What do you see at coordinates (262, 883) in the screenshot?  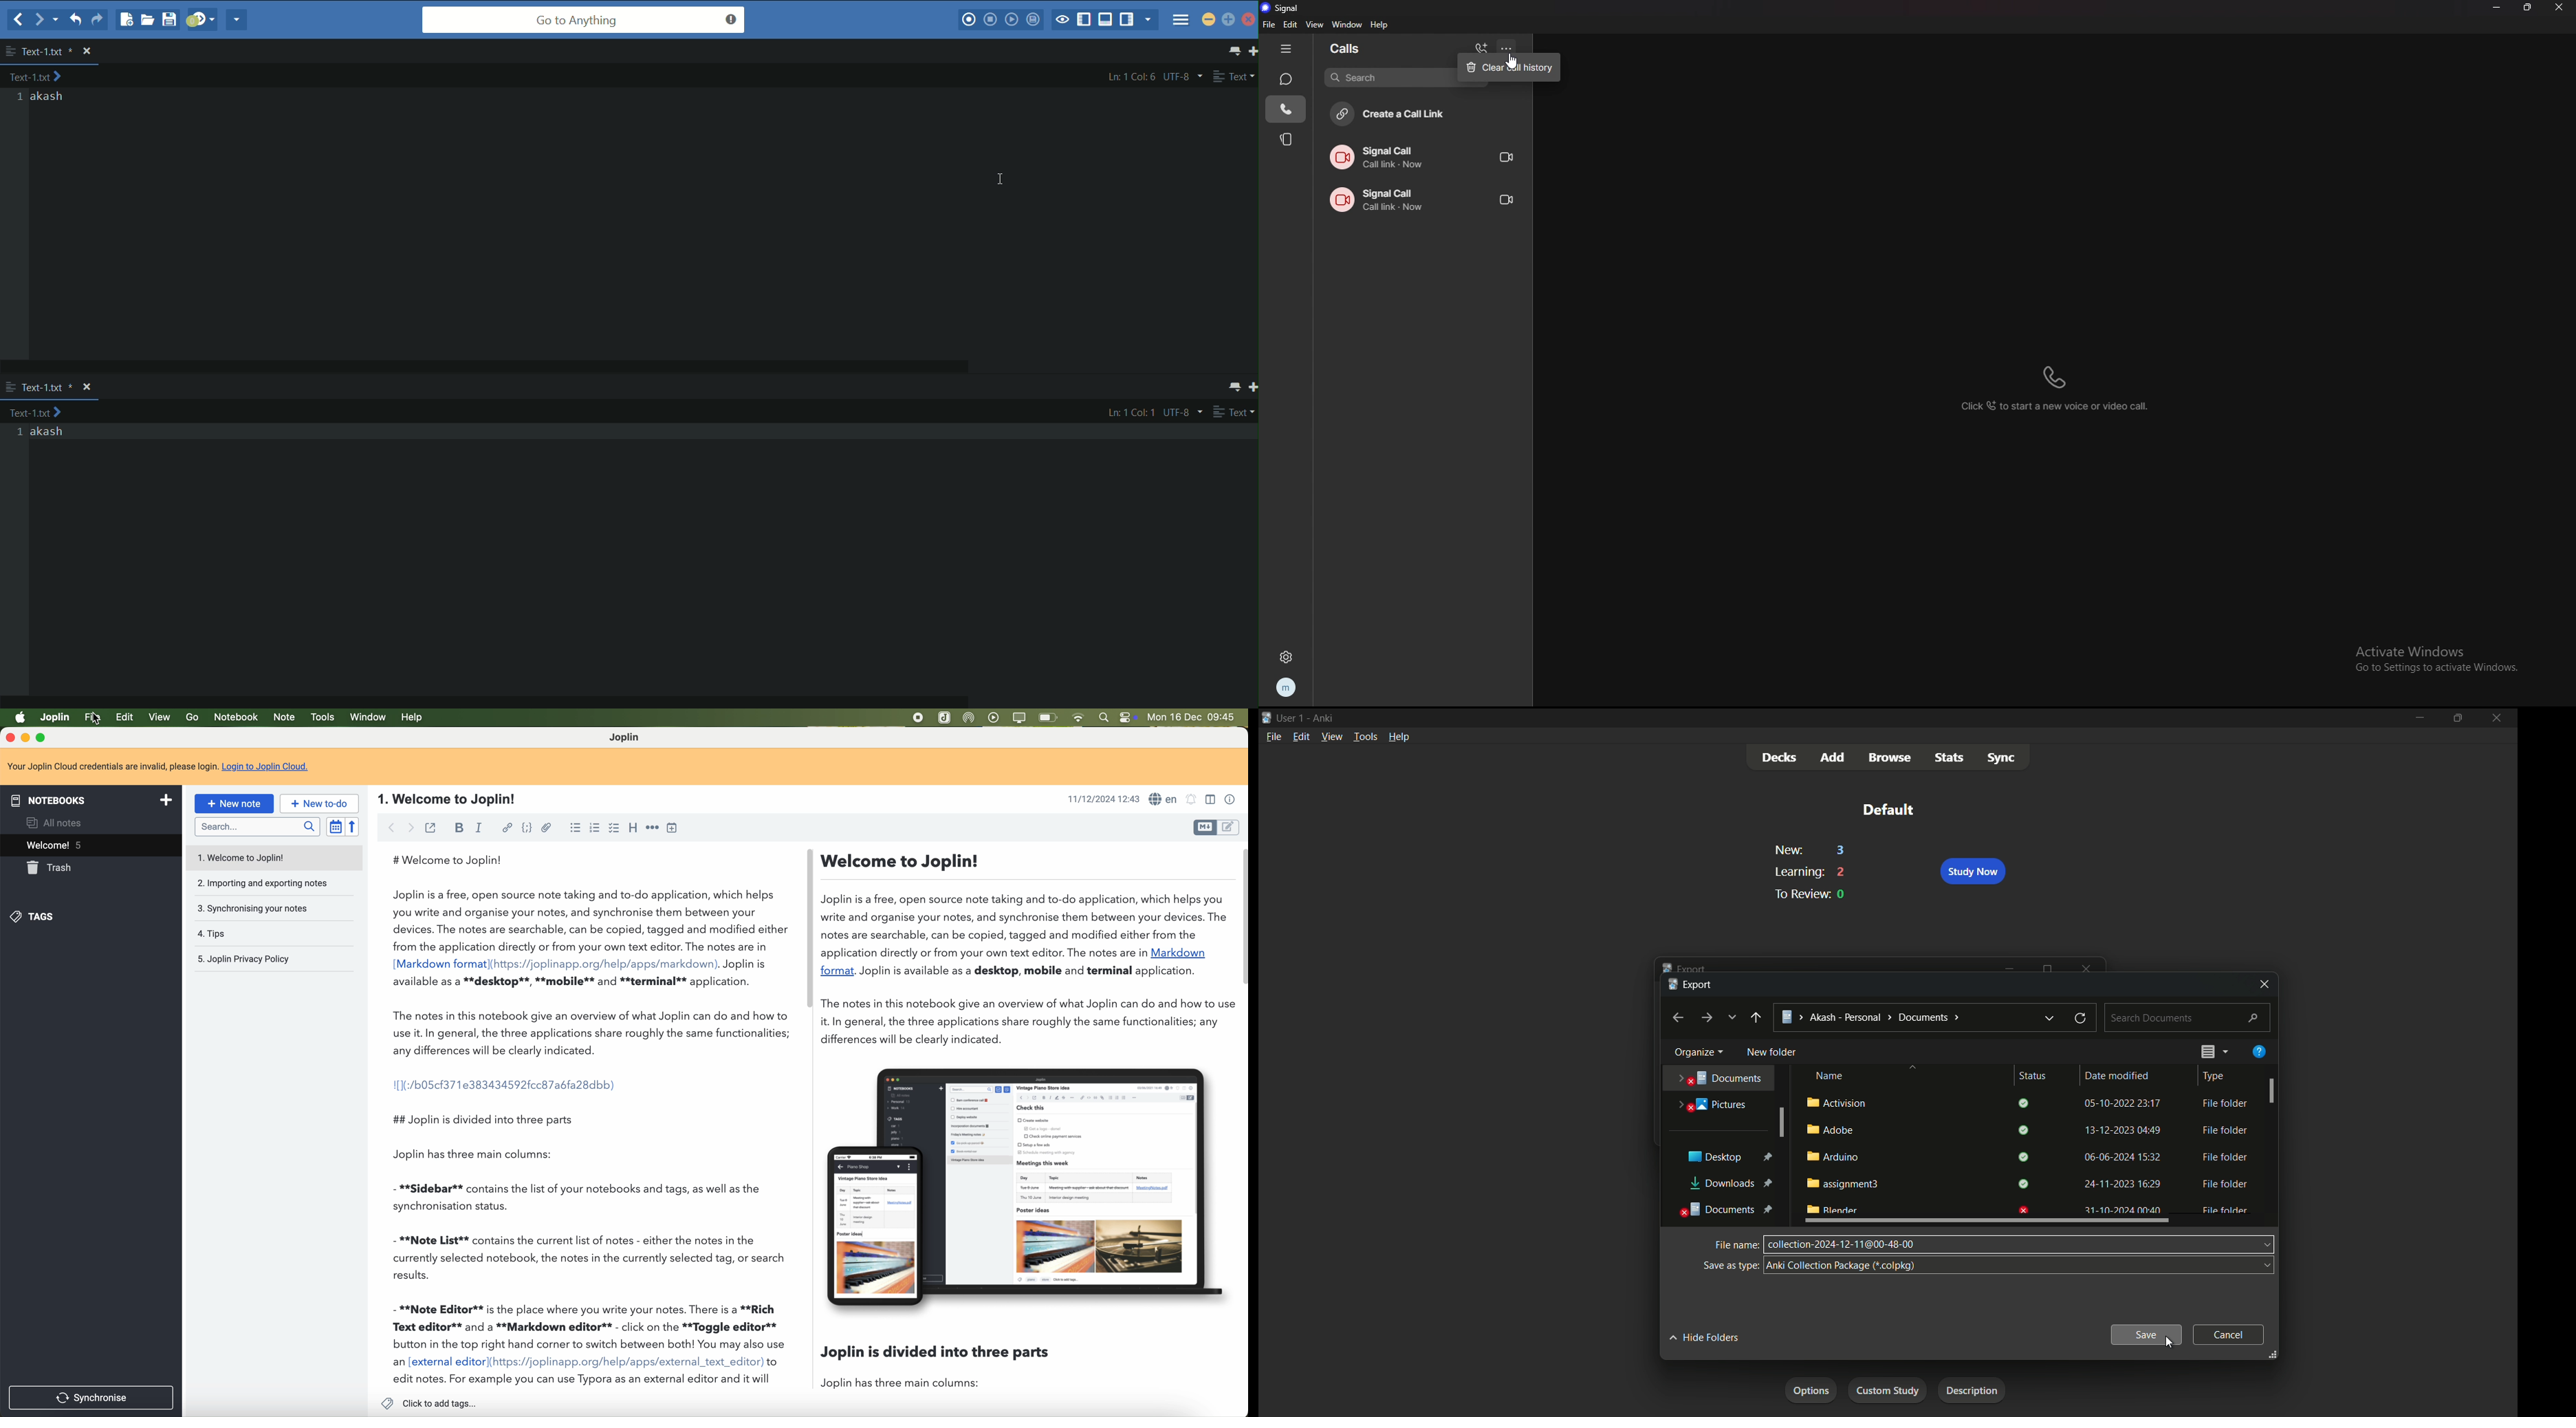 I see `2. Importing and exporting notes` at bounding box center [262, 883].